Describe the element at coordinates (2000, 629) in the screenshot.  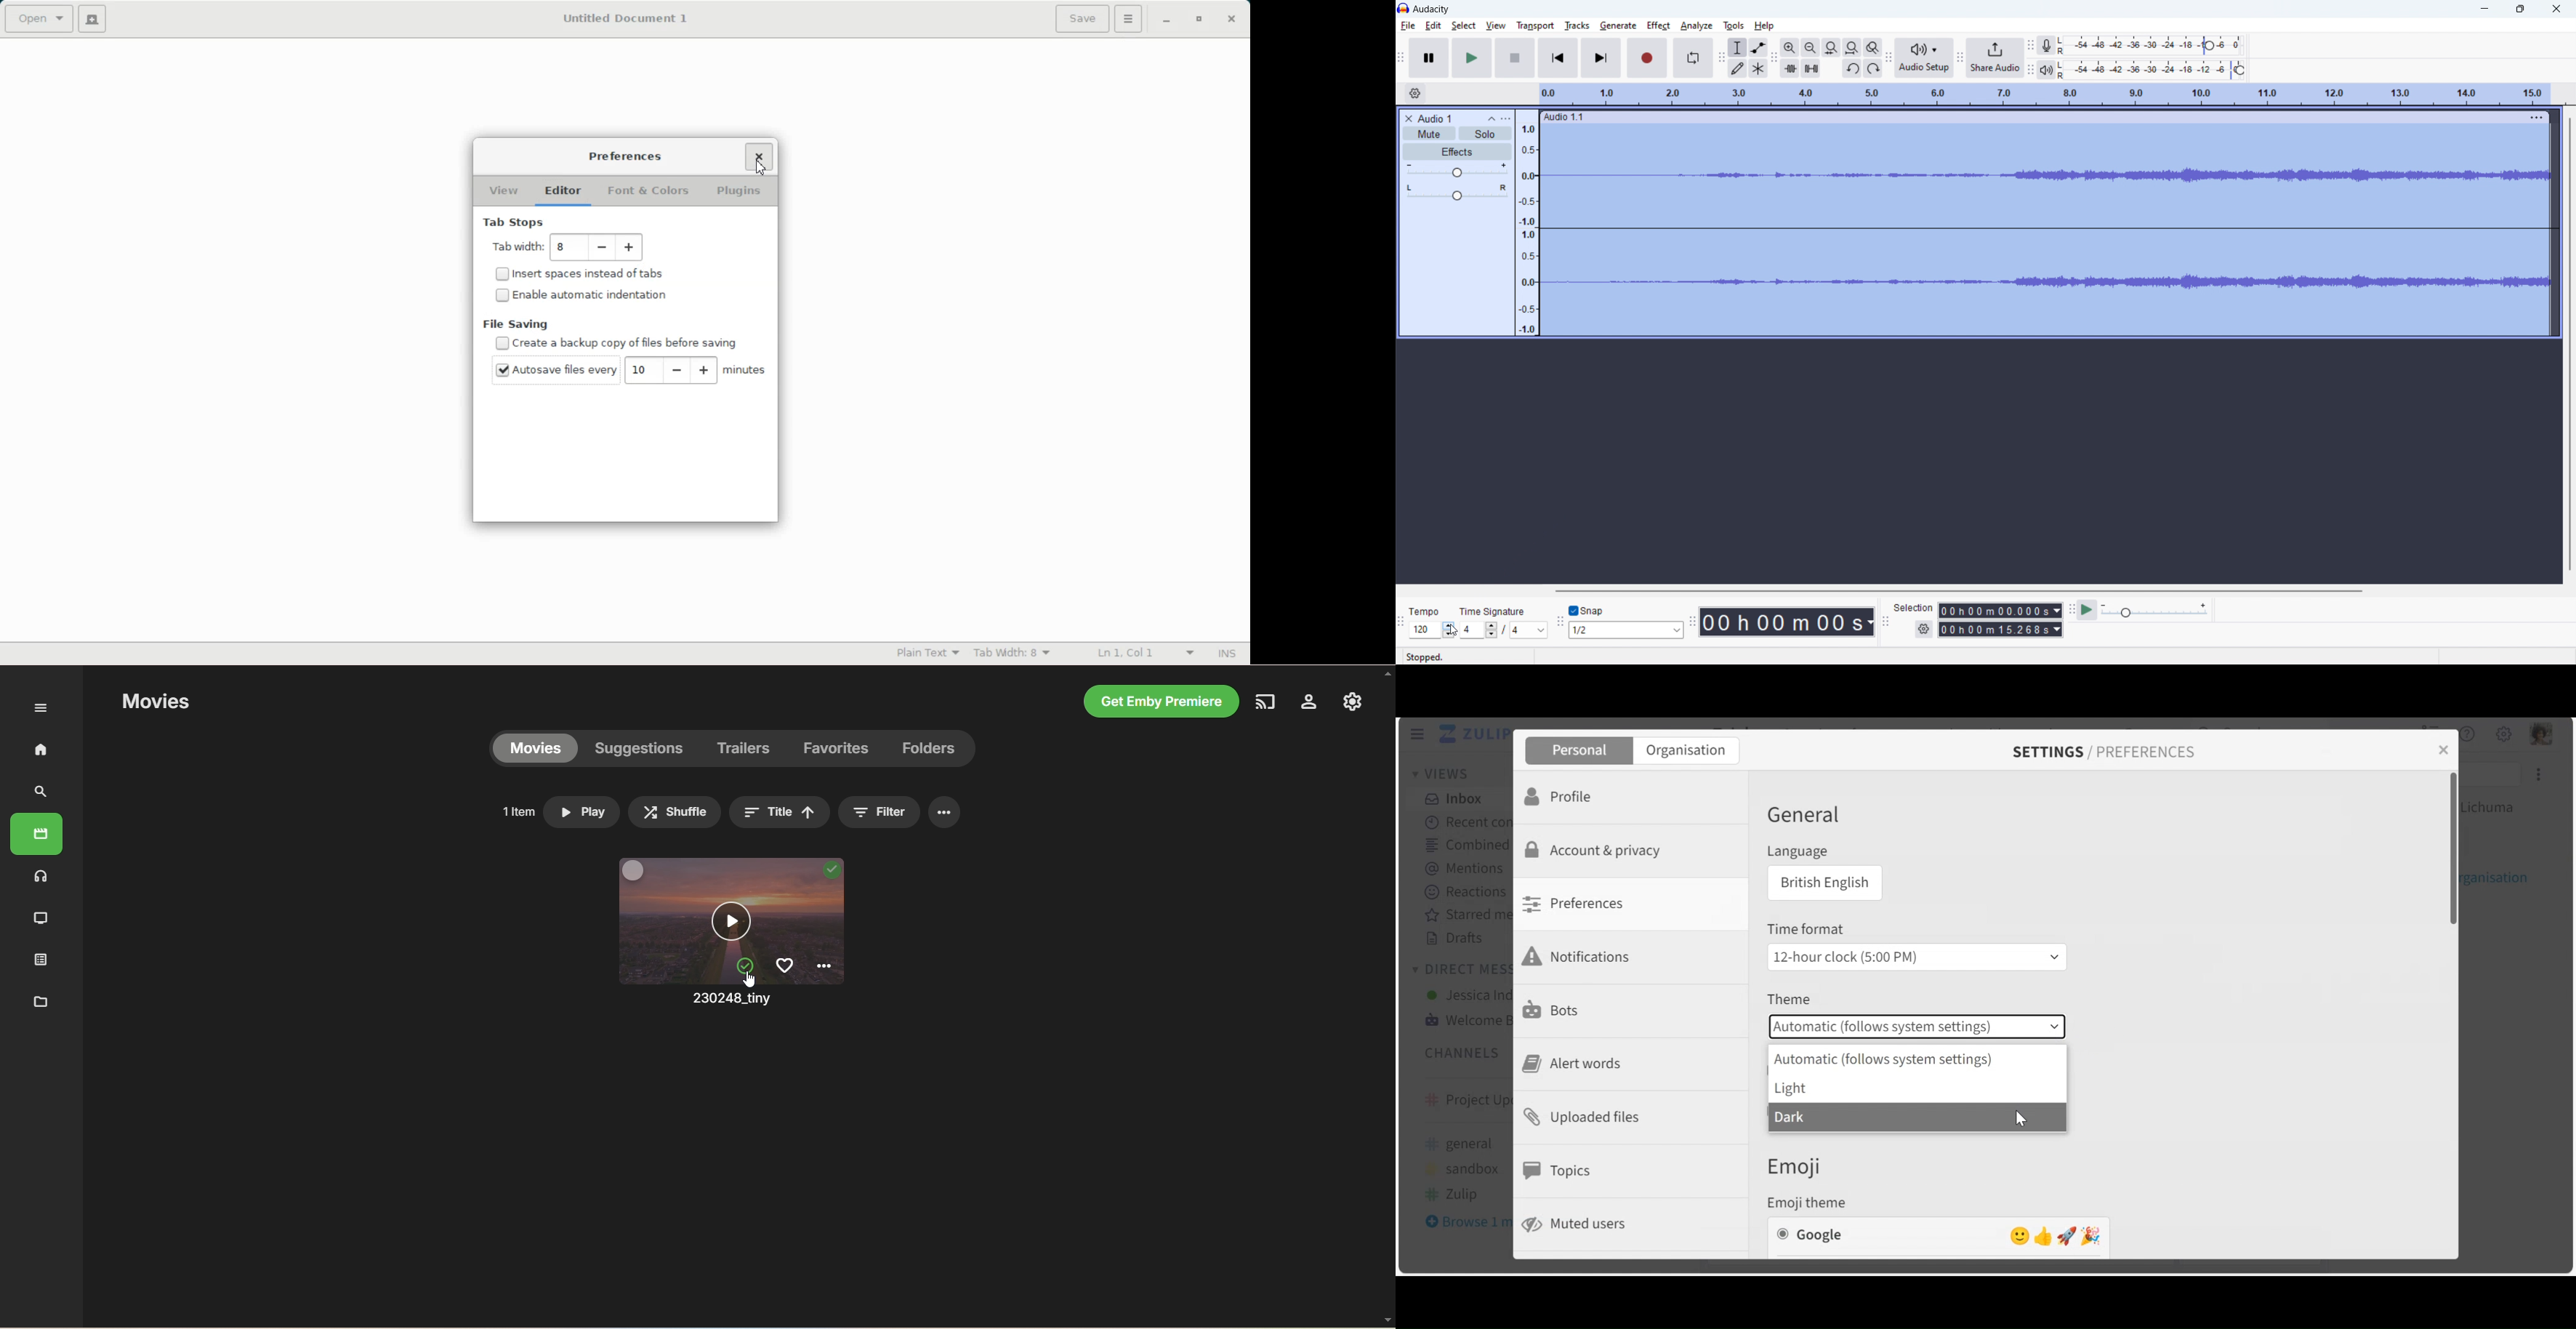
I see `end time` at that location.